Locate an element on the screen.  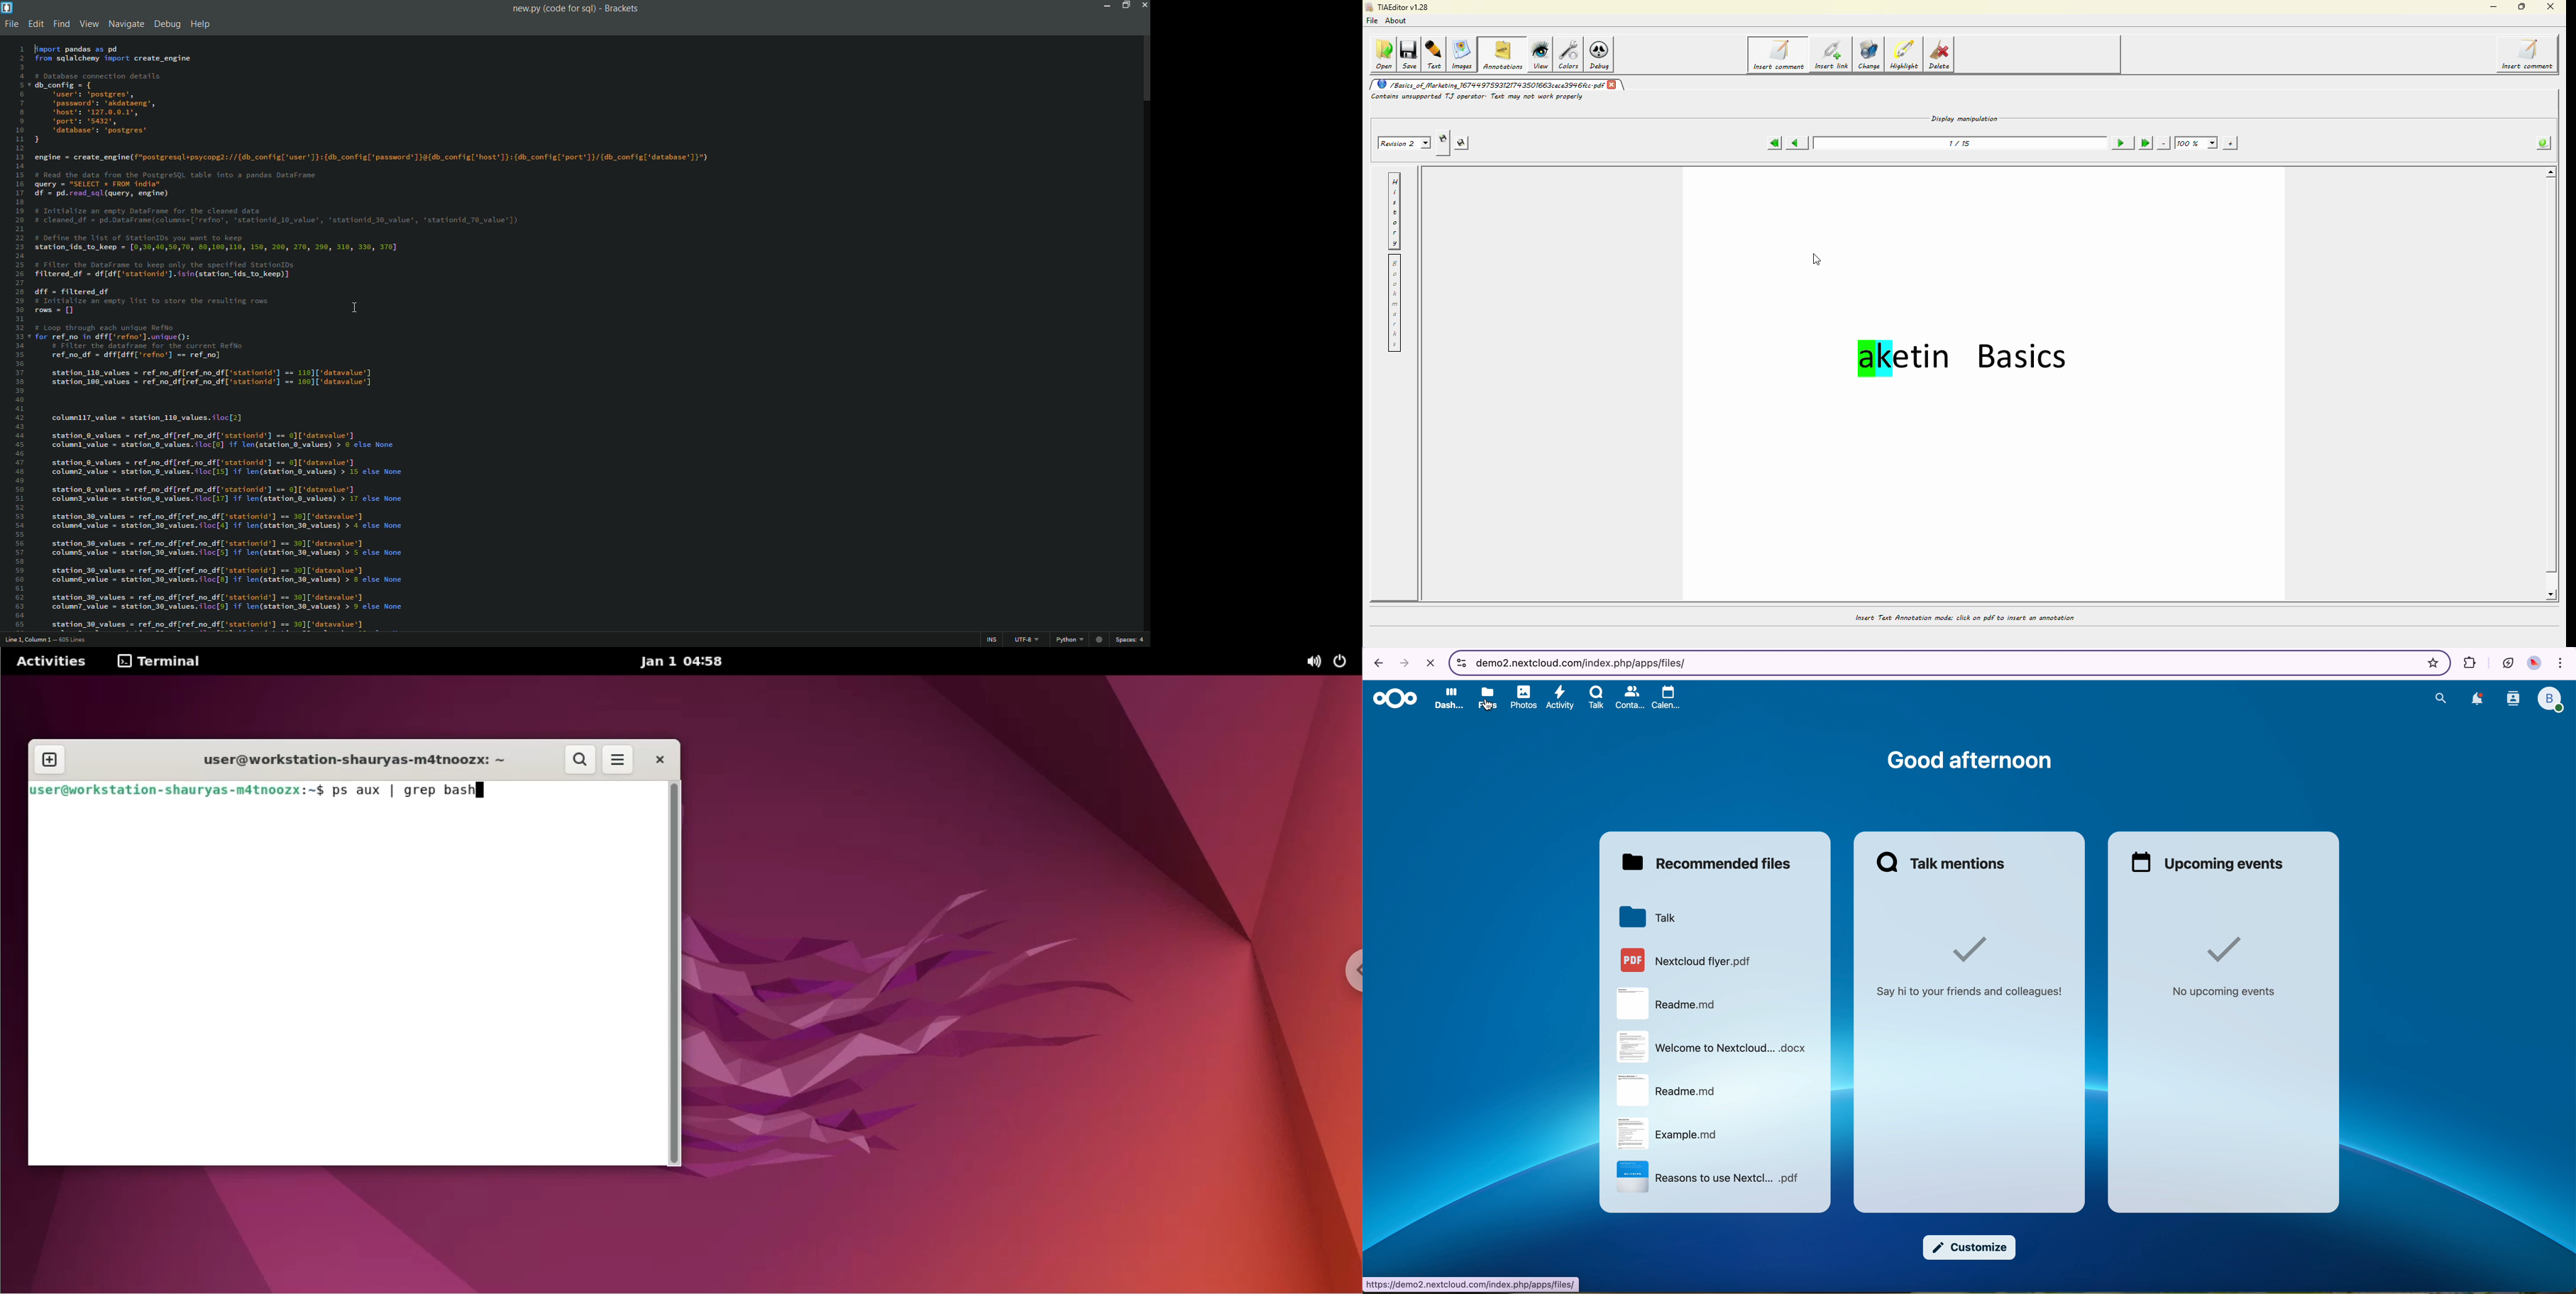
file is located at coordinates (1671, 1133).